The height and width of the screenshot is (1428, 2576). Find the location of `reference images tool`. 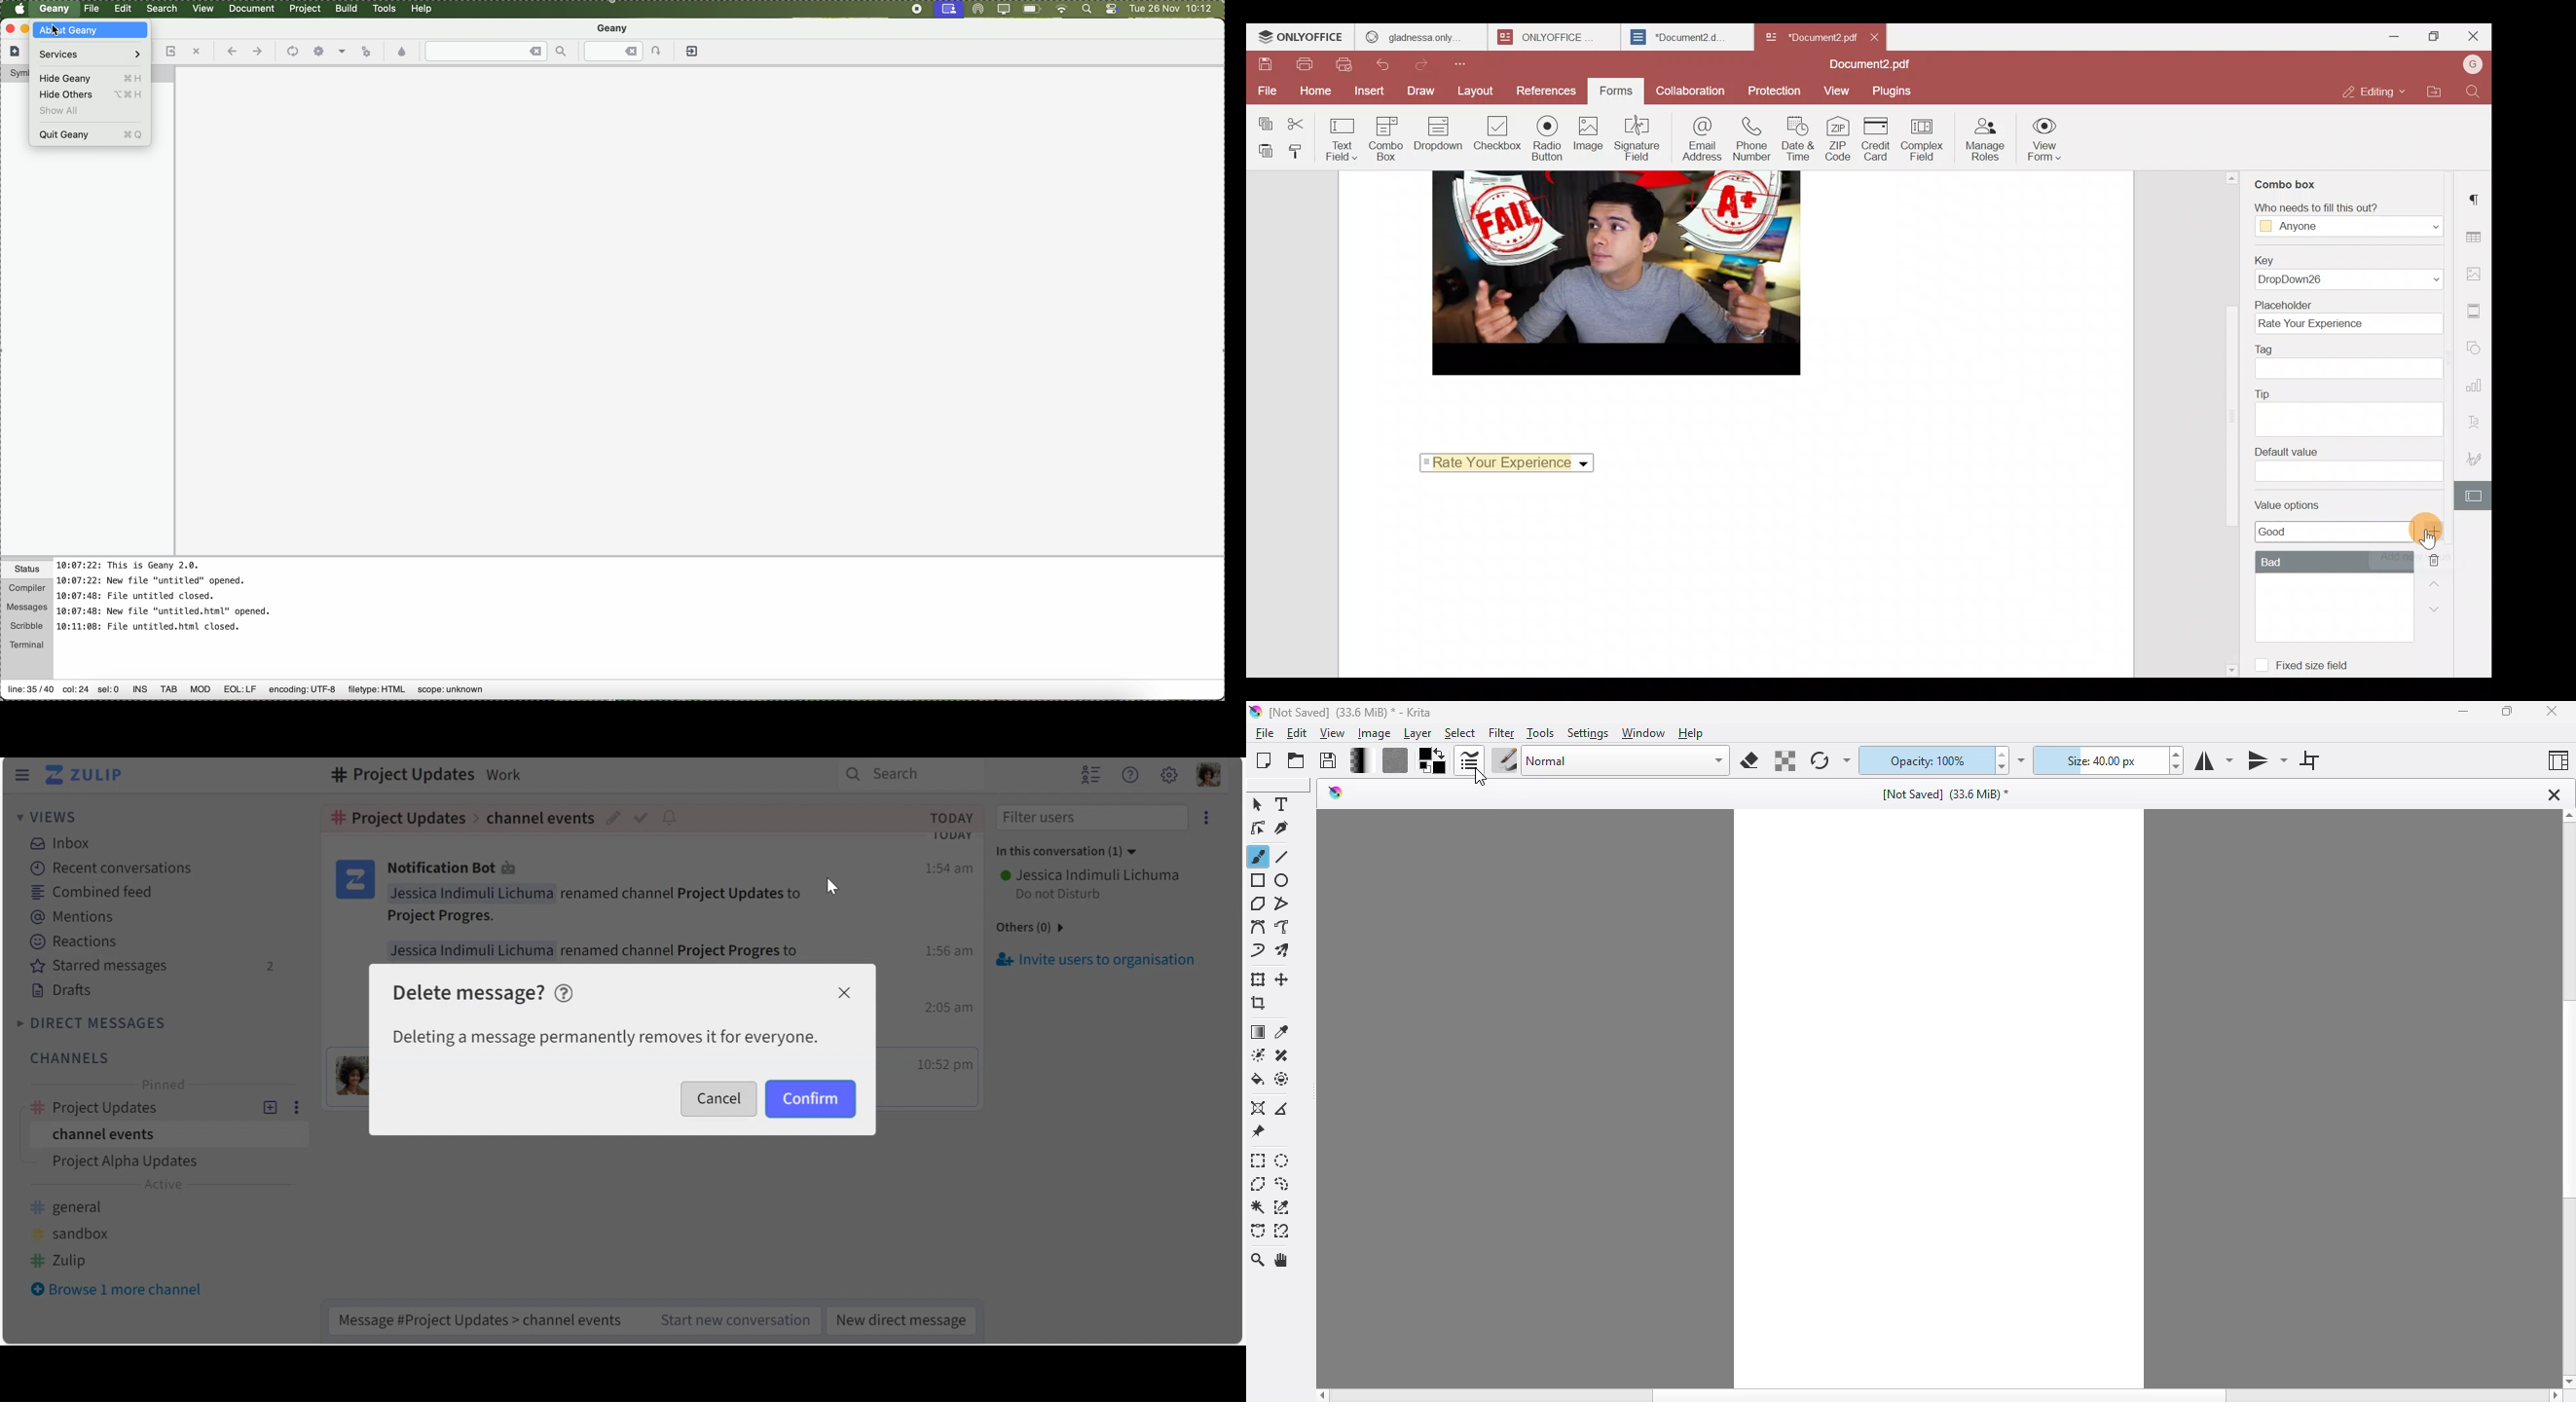

reference images tool is located at coordinates (1258, 1132).